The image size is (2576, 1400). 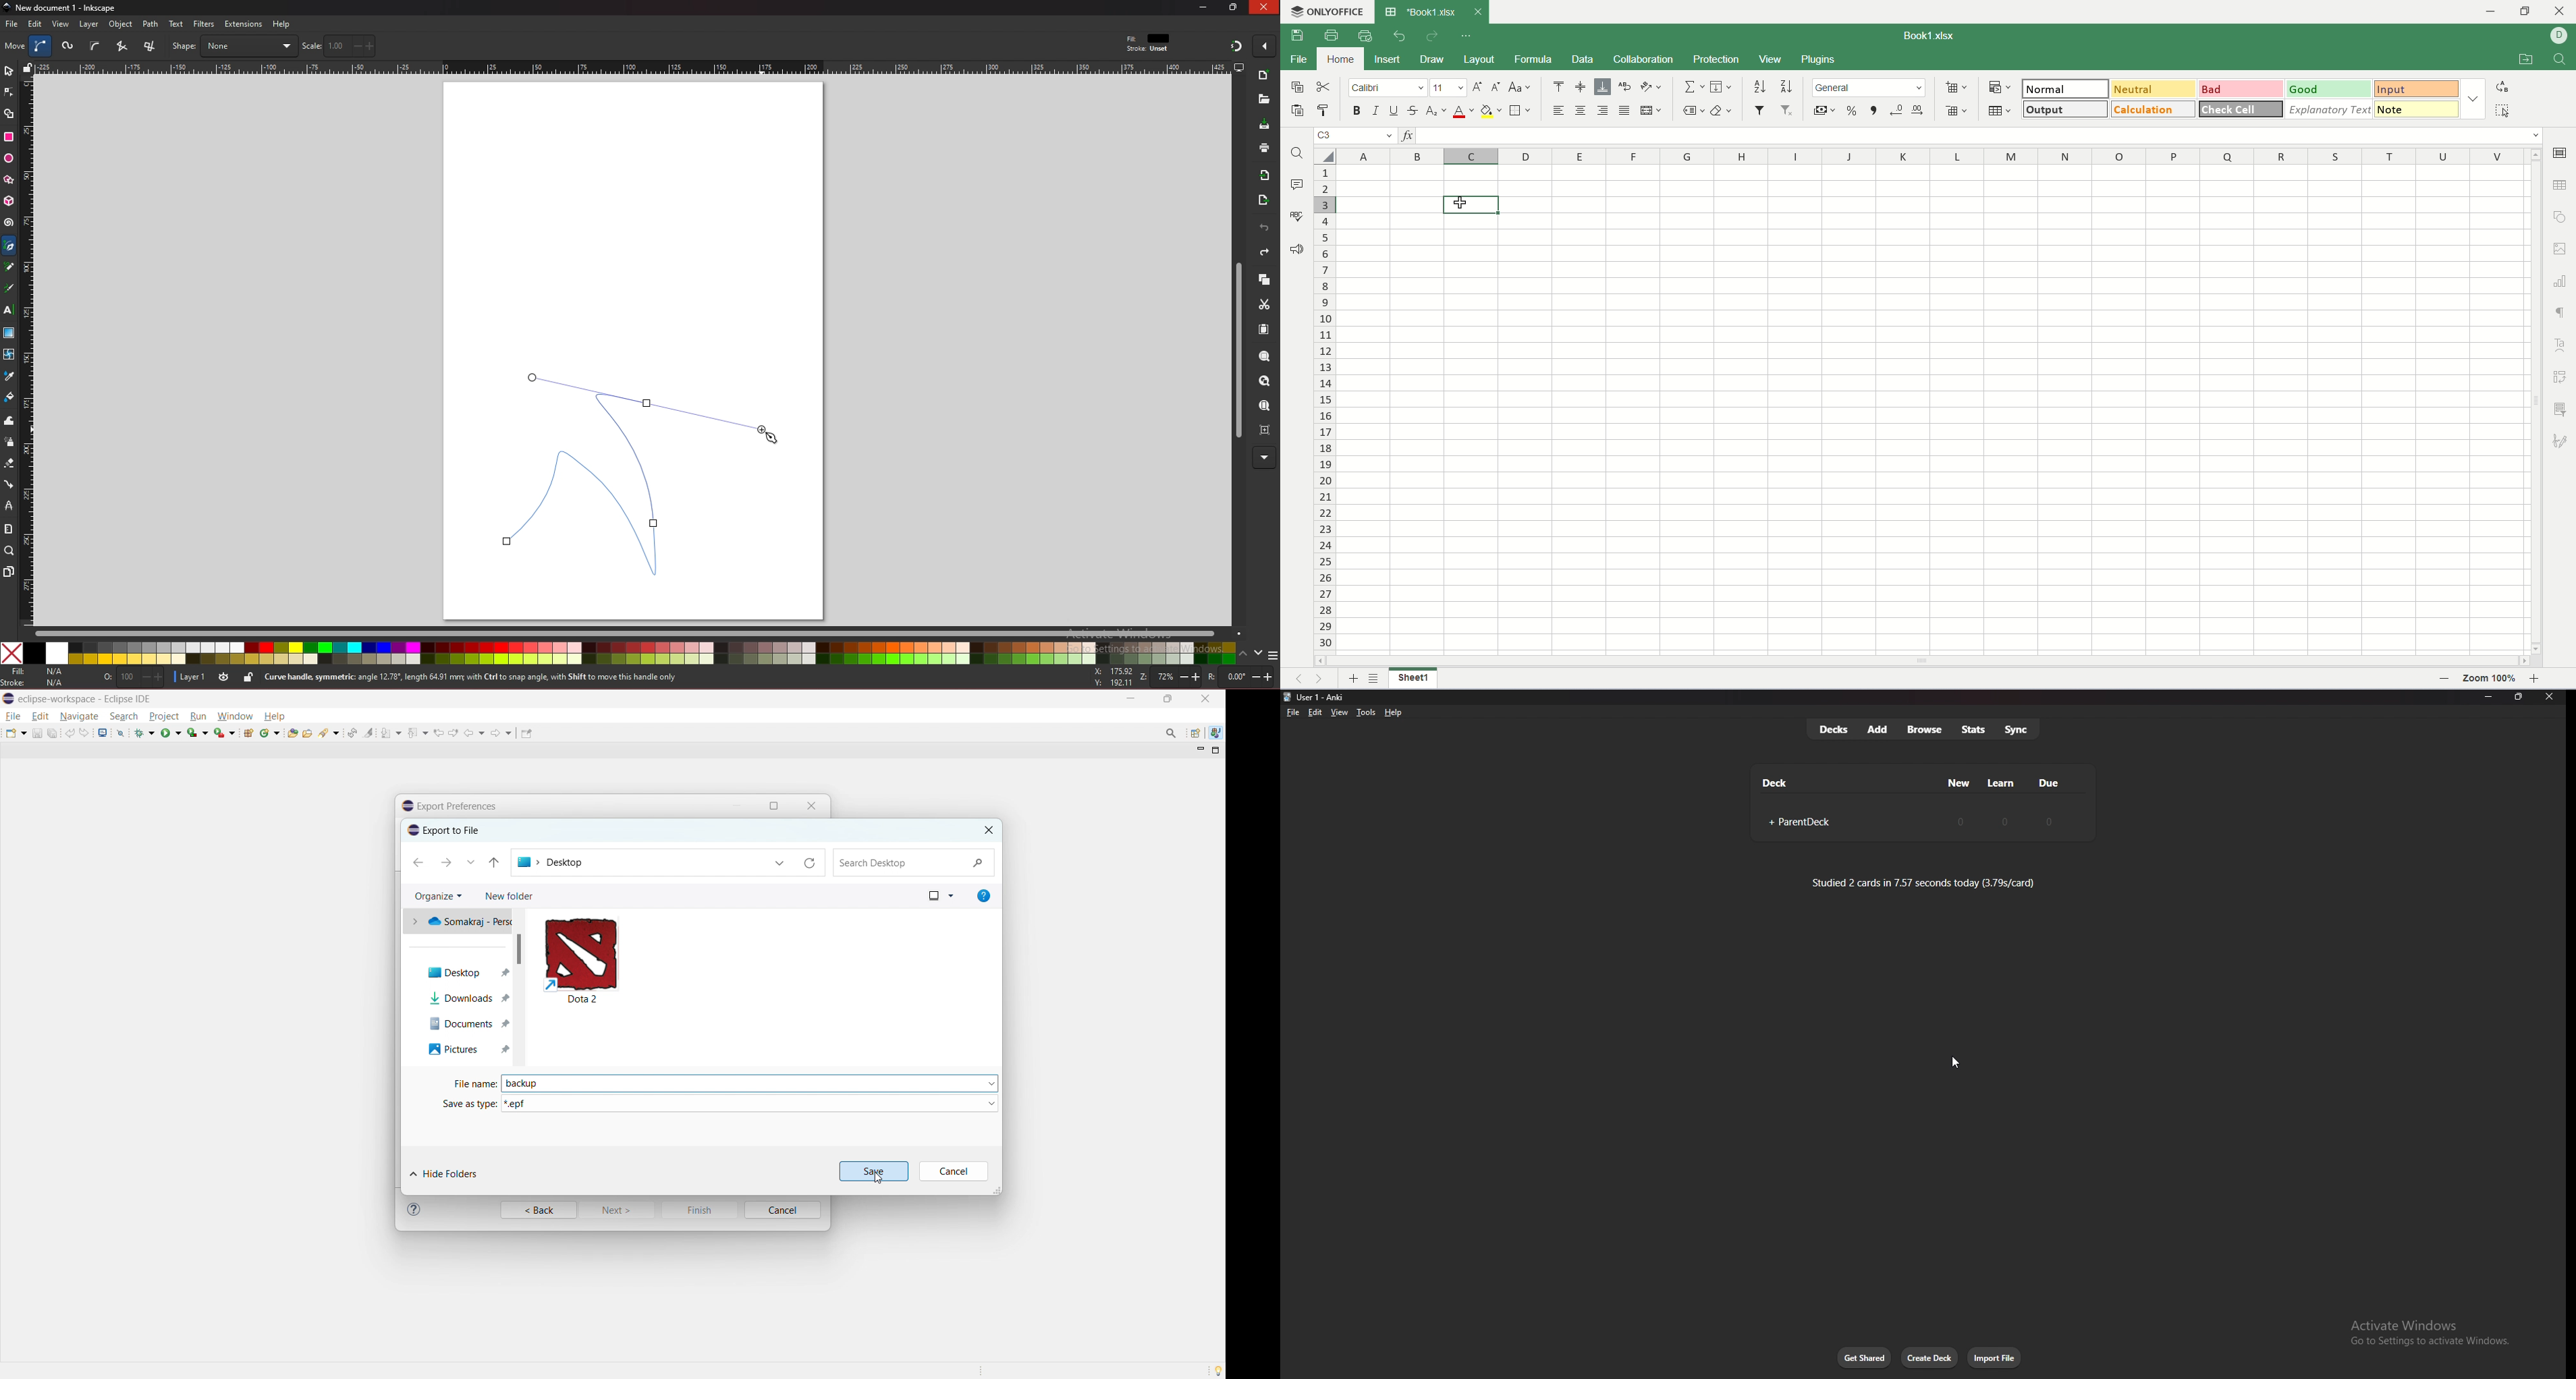 What do you see at coordinates (1300, 36) in the screenshot?
I see `save` at bounding box center [1300, 36].